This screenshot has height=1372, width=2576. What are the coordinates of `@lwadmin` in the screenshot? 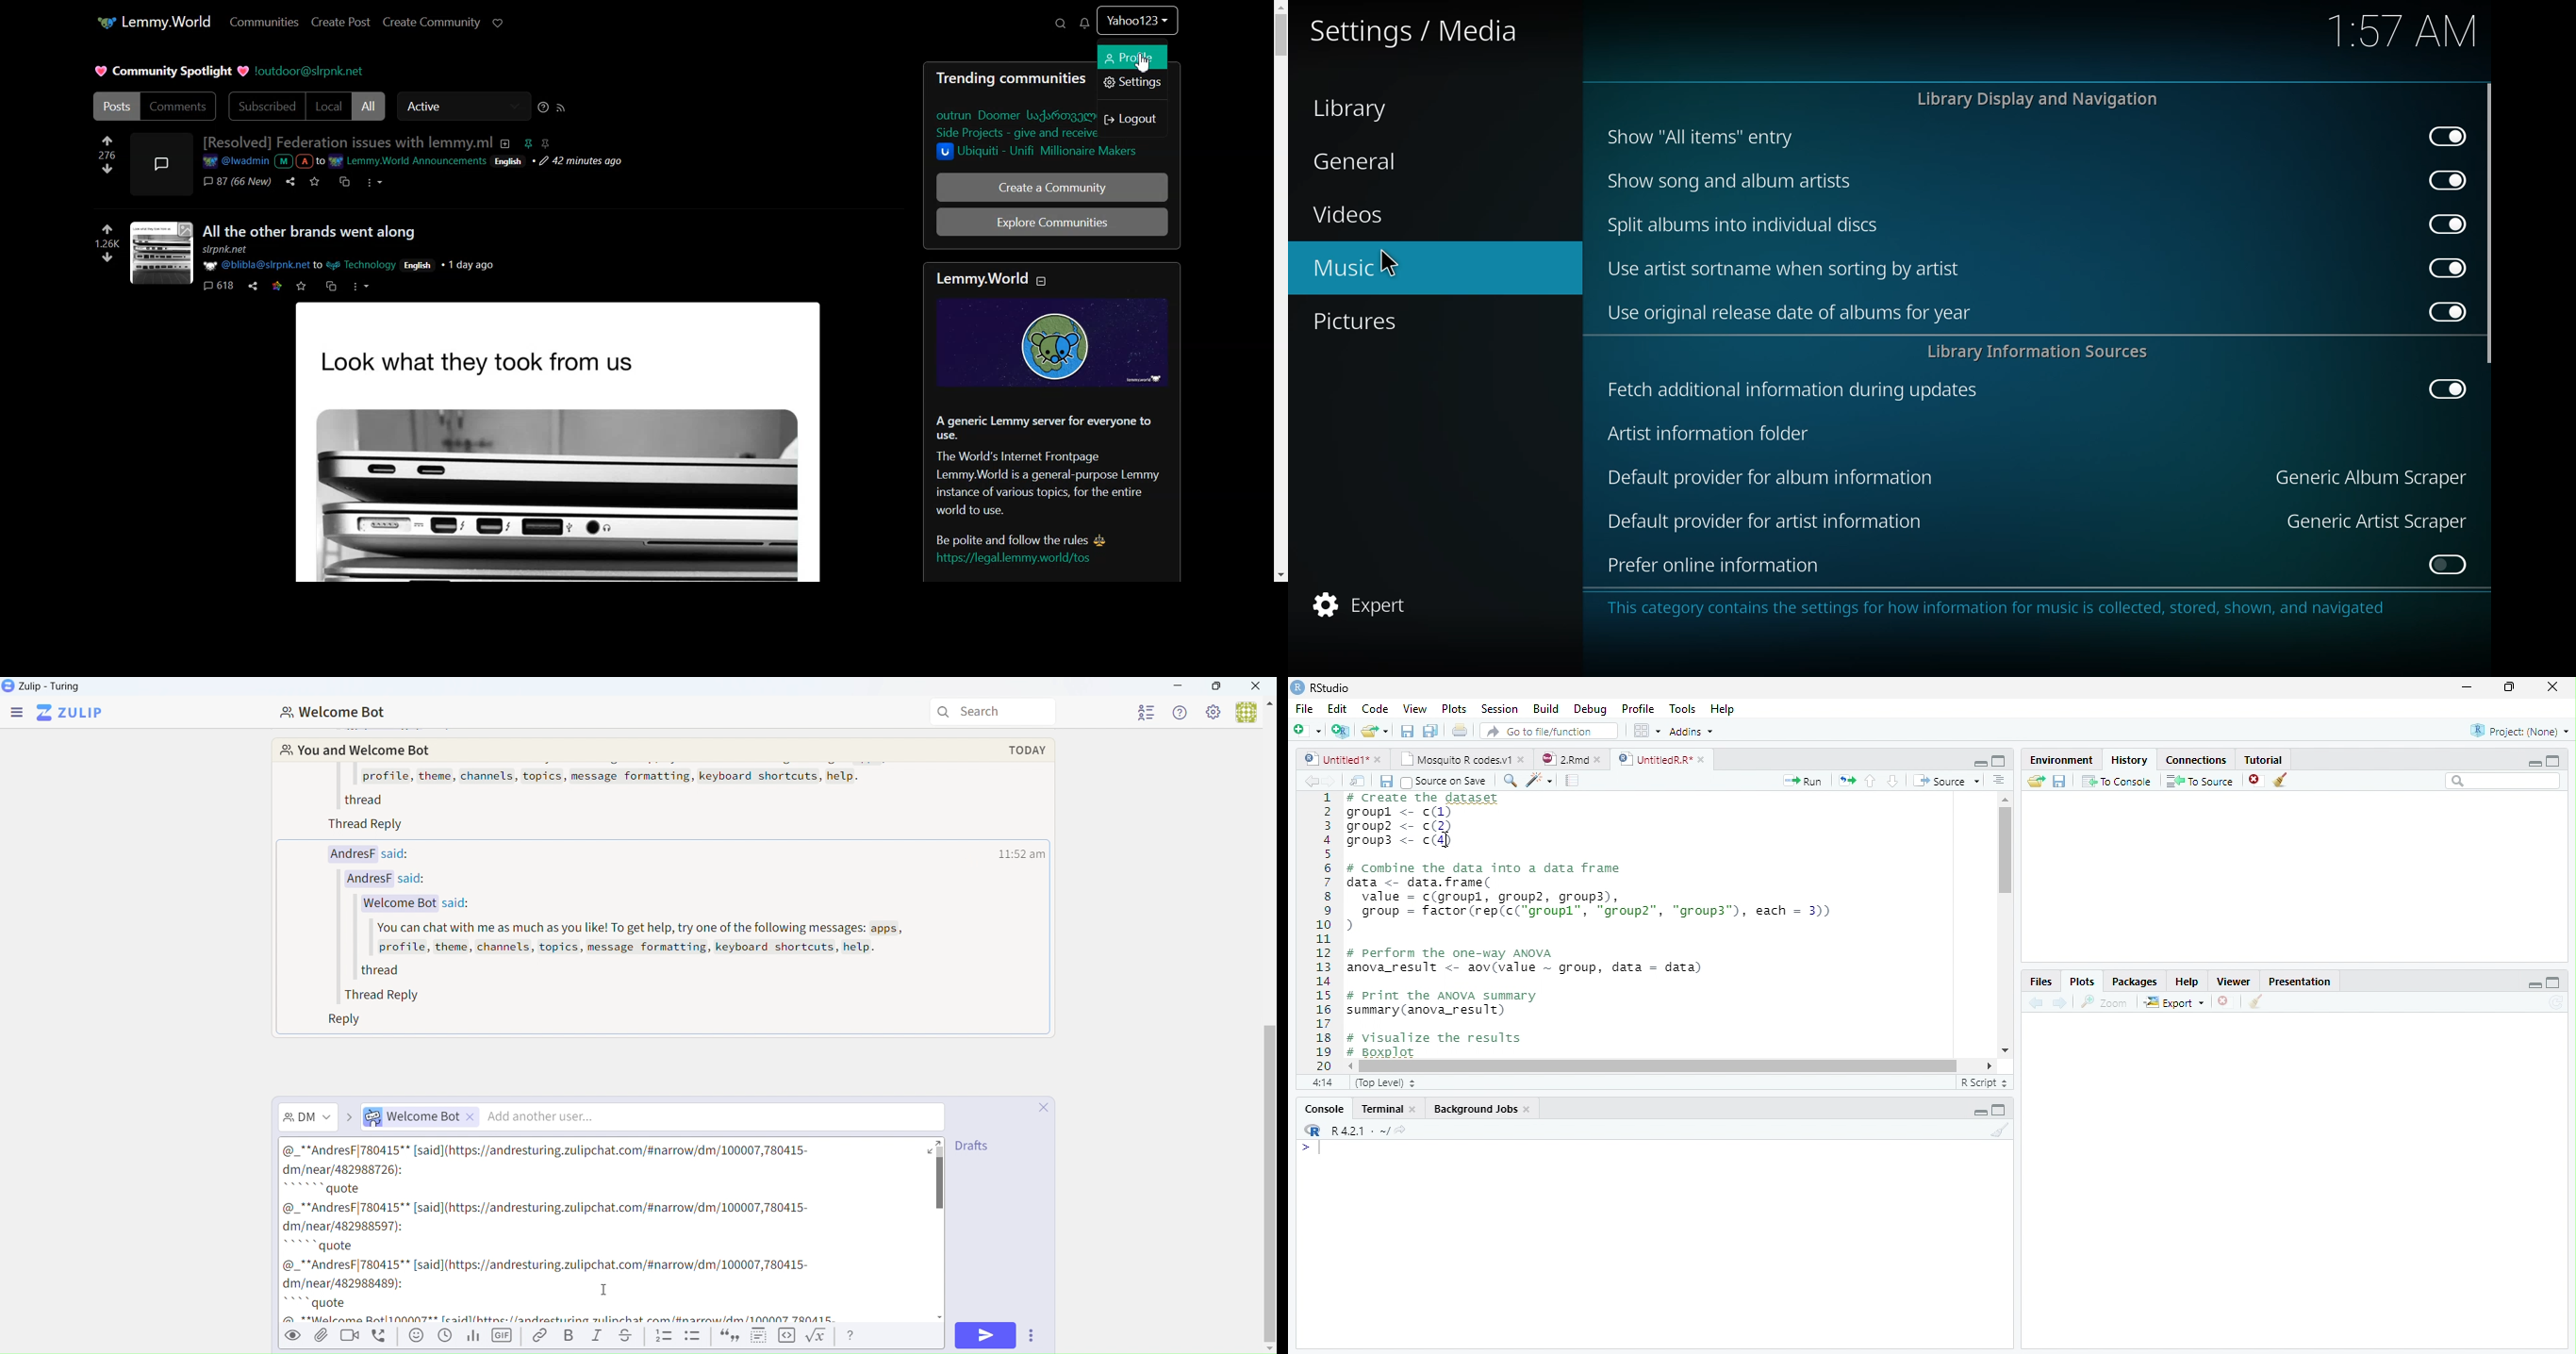 It's located at (235, 162).